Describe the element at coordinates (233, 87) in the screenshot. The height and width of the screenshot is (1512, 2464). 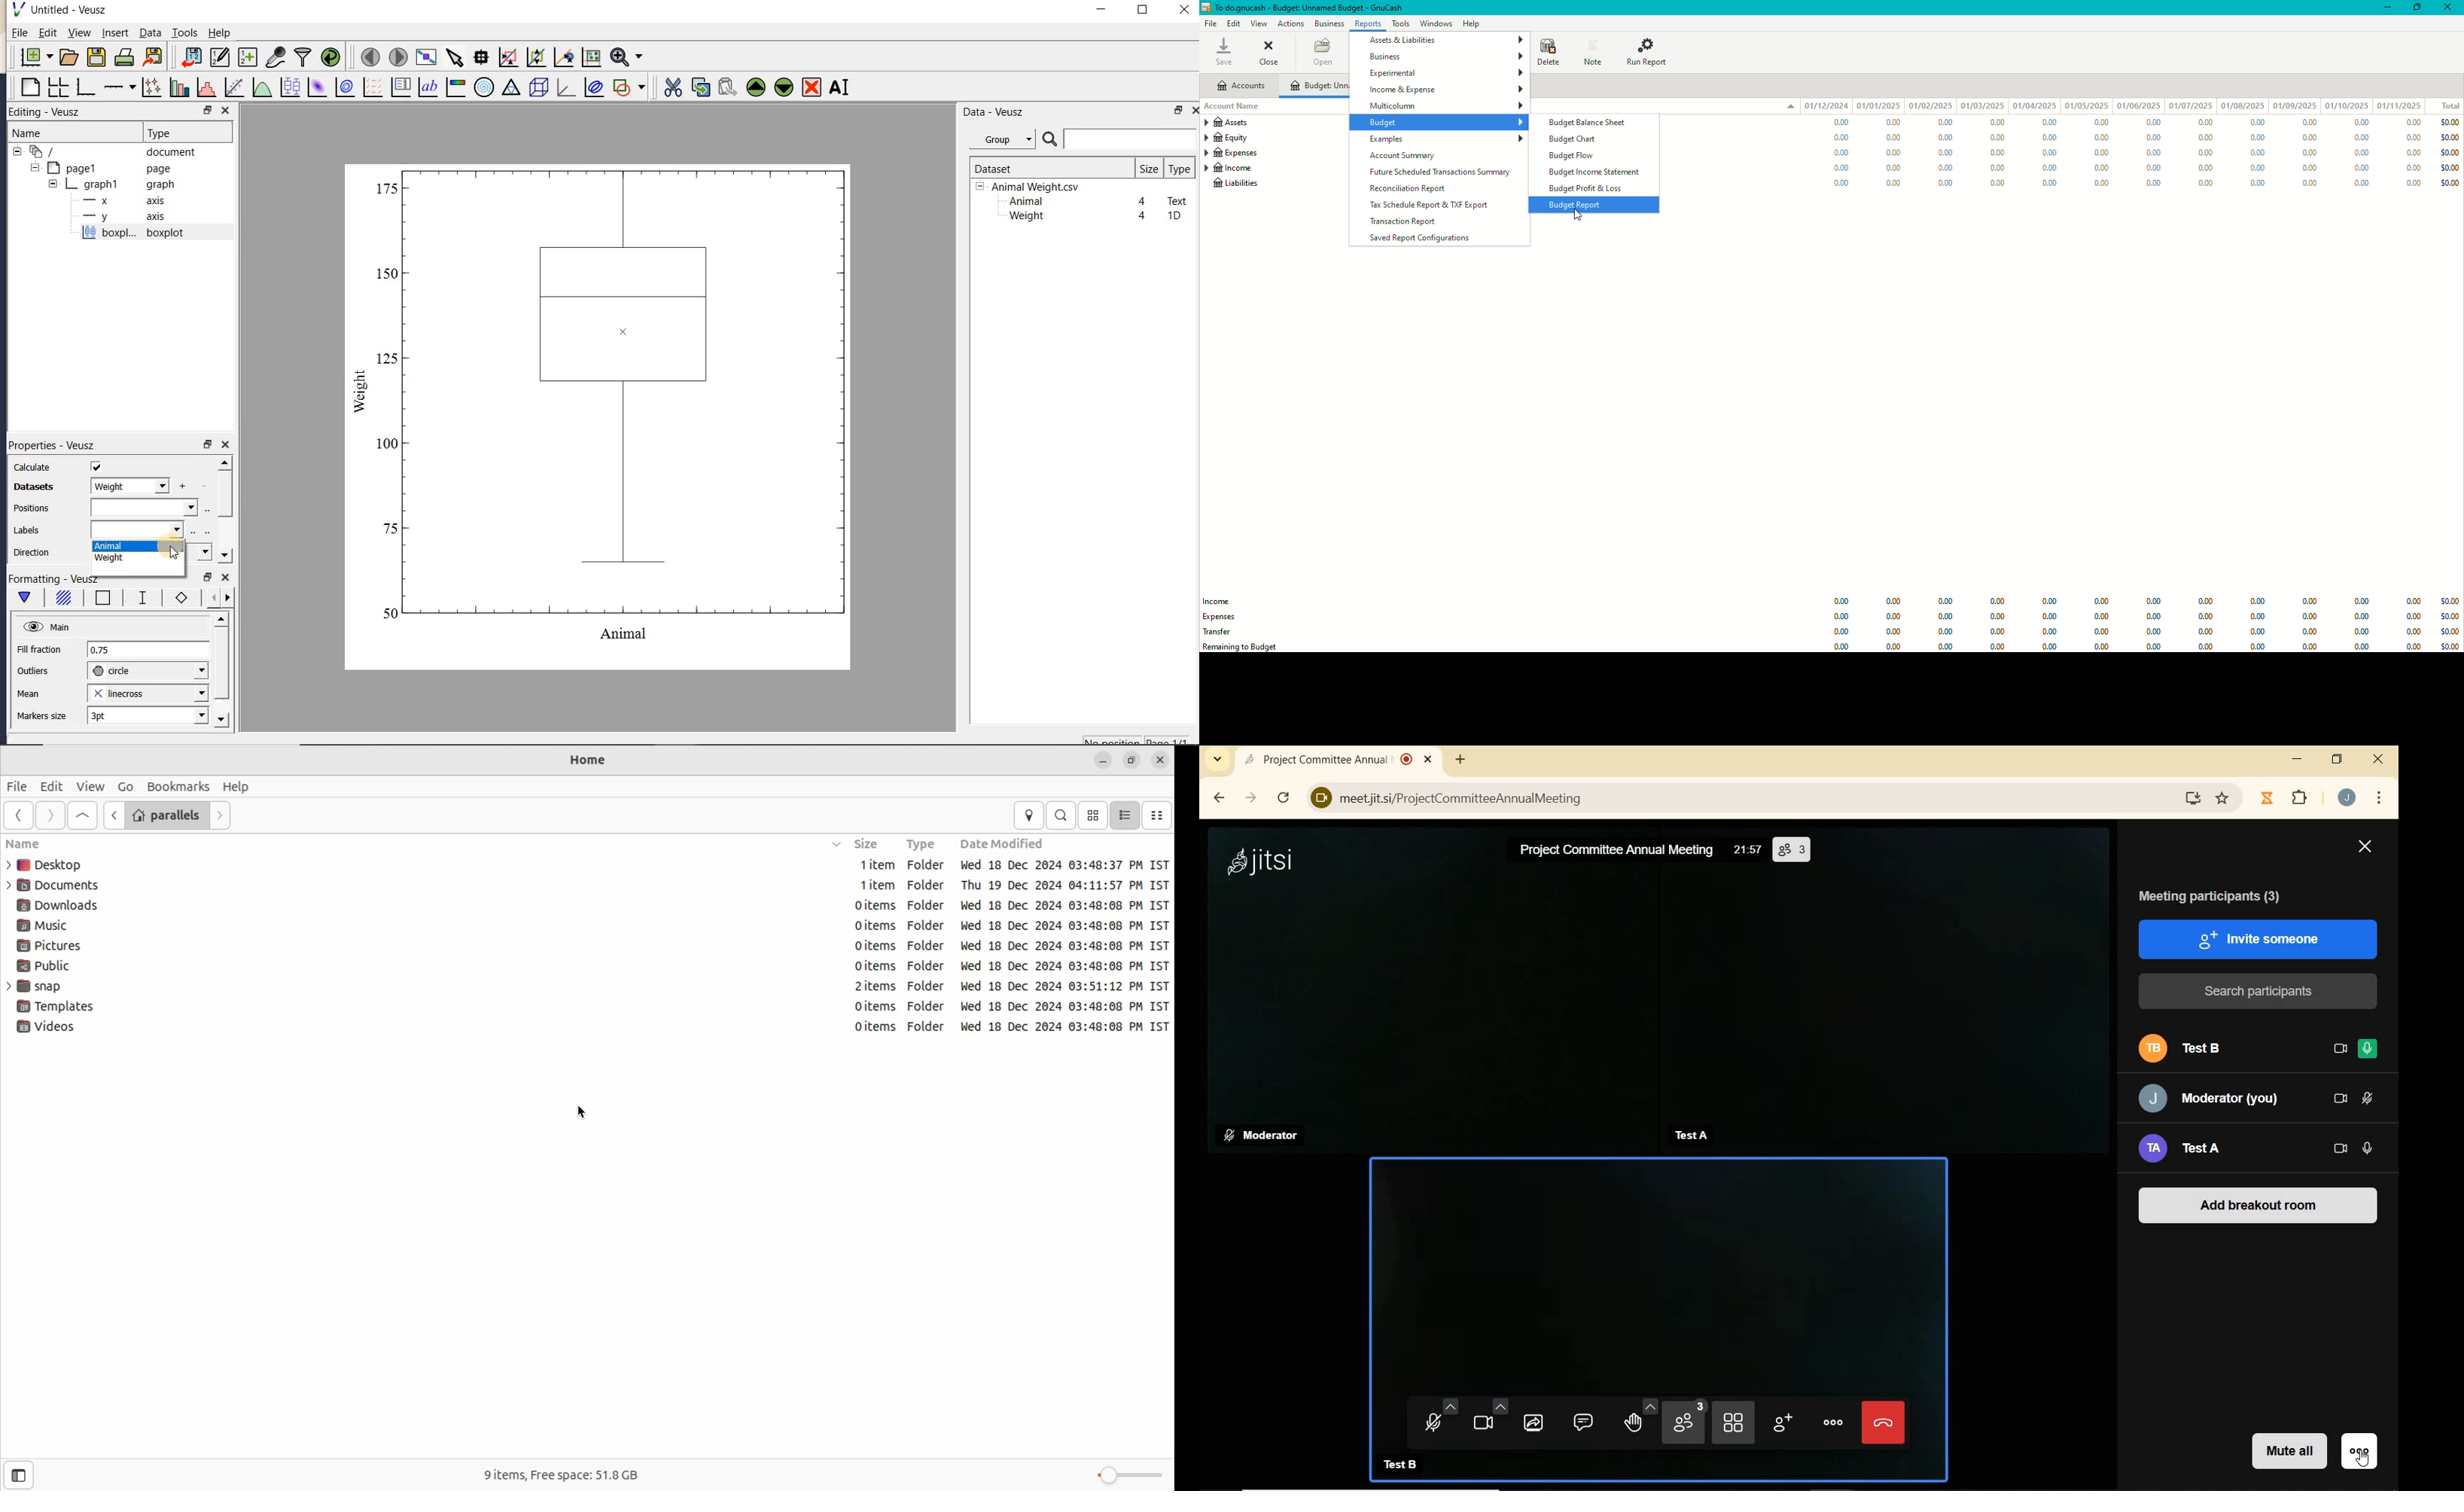
I see `fit a function to data` at that location.